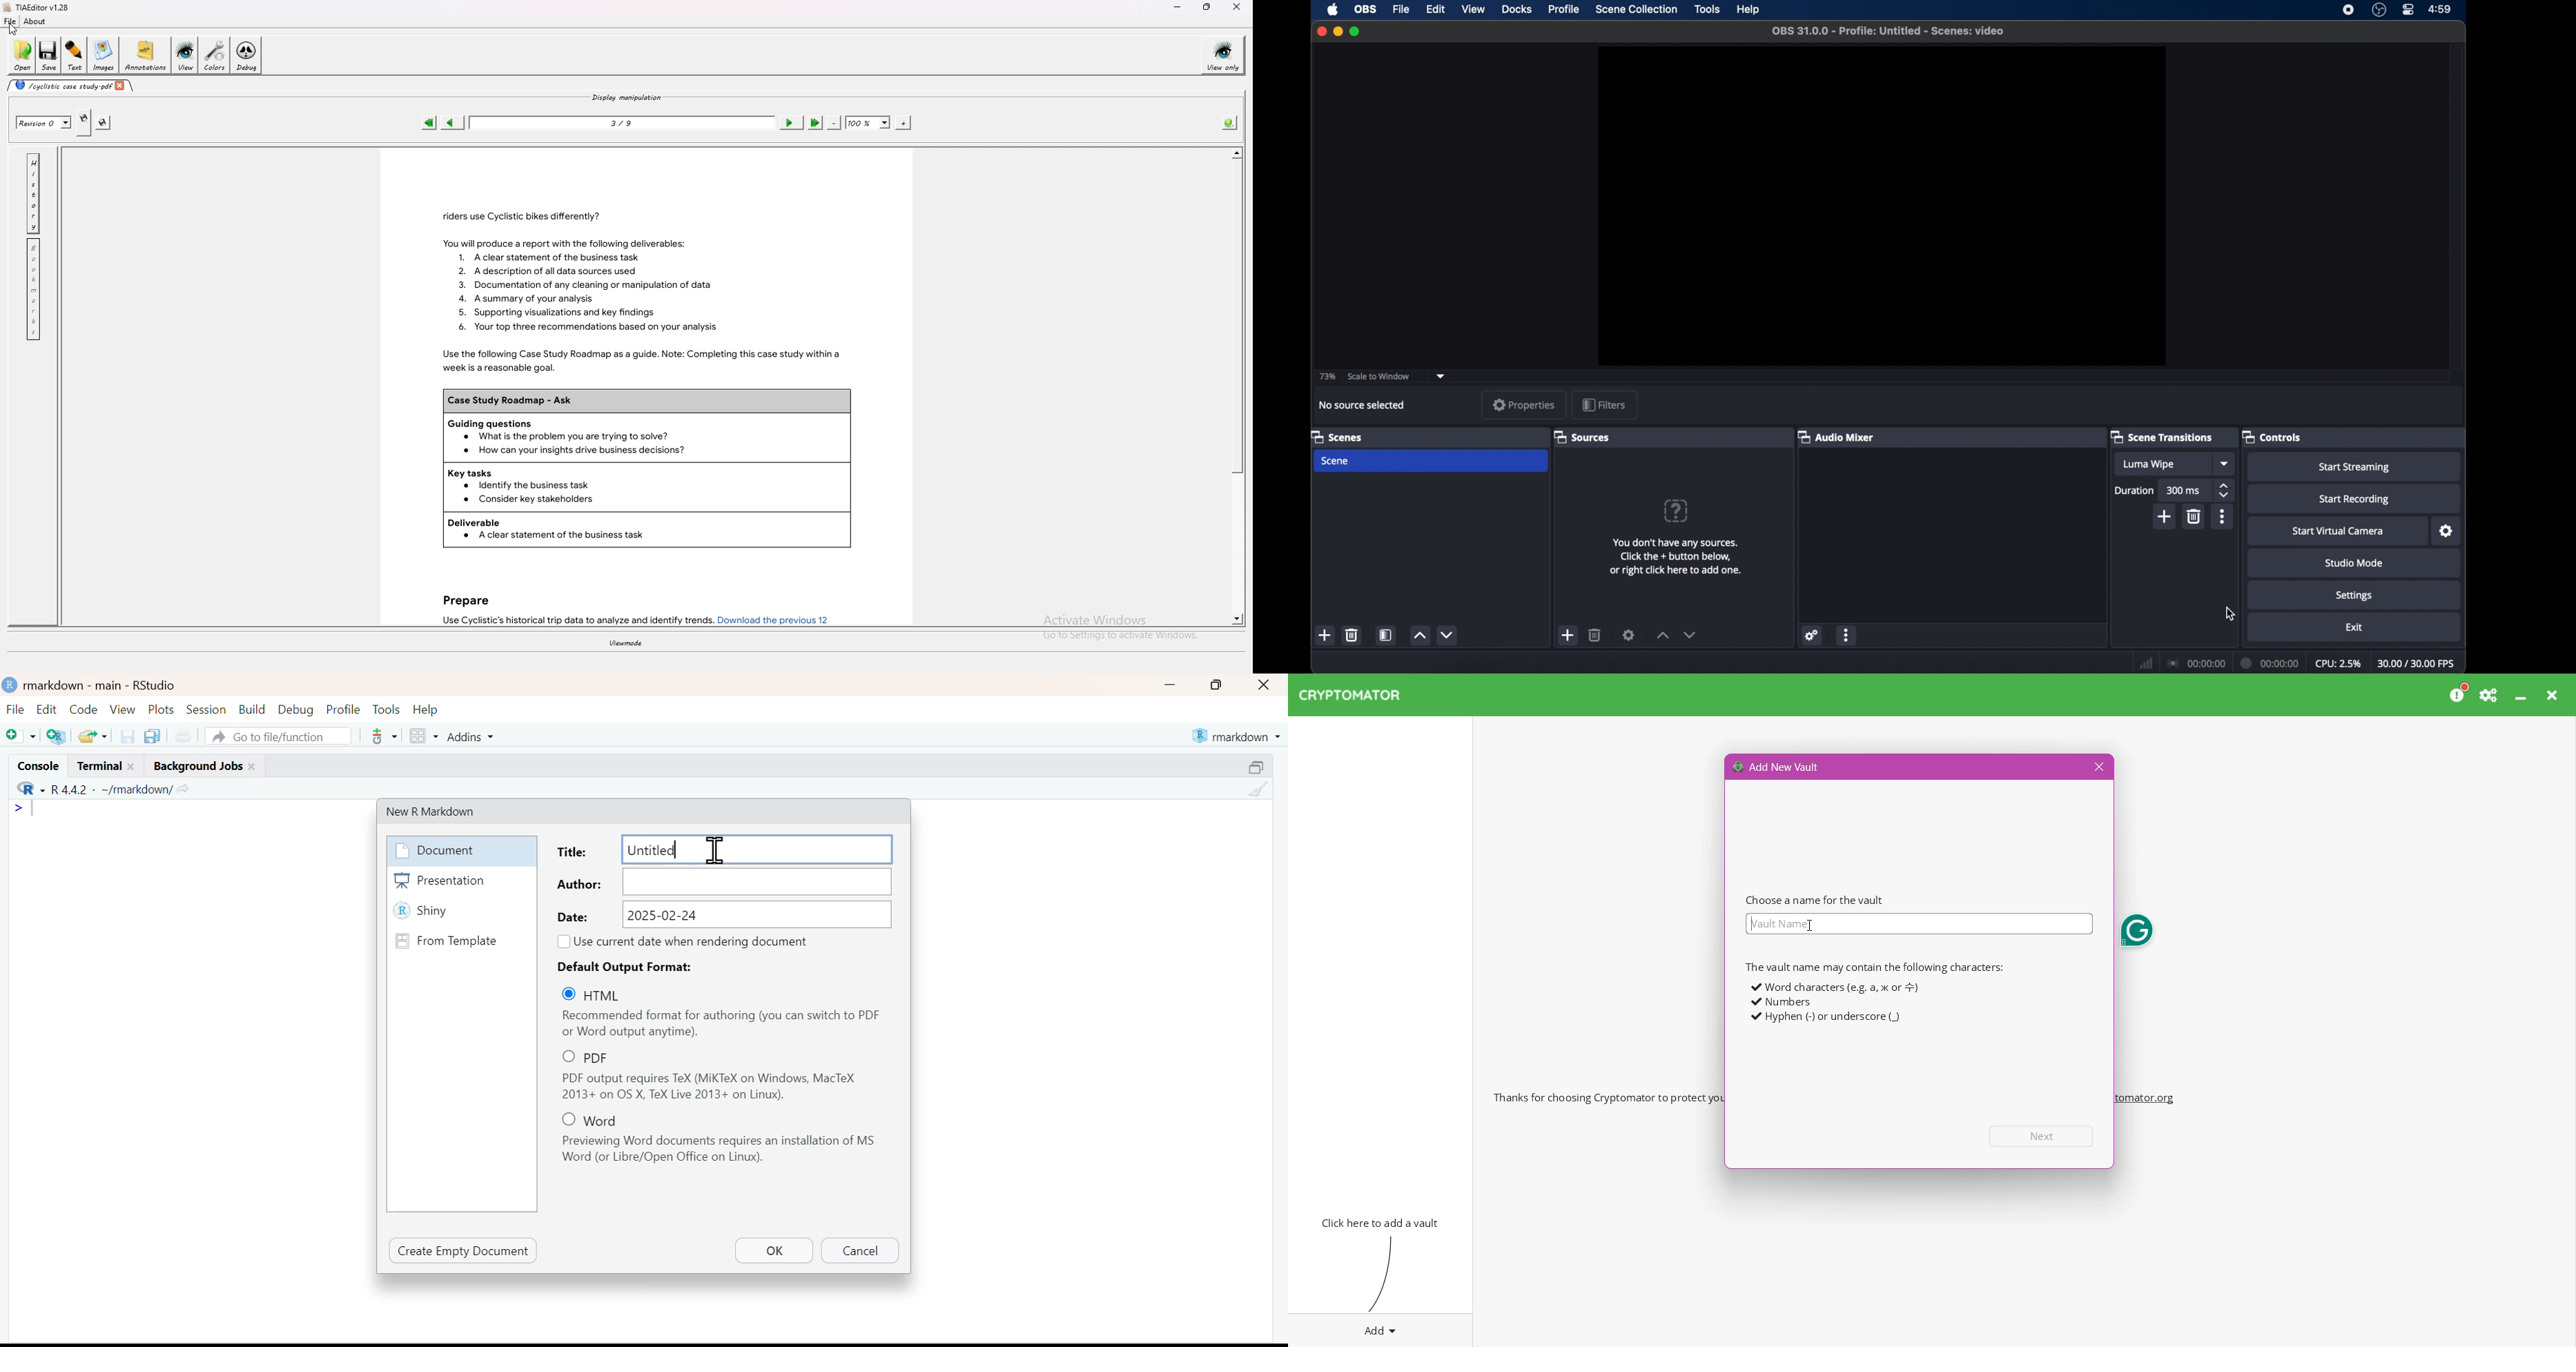  Describe the element at coordinates (1321, 30) in the screenshot. I see `close` at that location.